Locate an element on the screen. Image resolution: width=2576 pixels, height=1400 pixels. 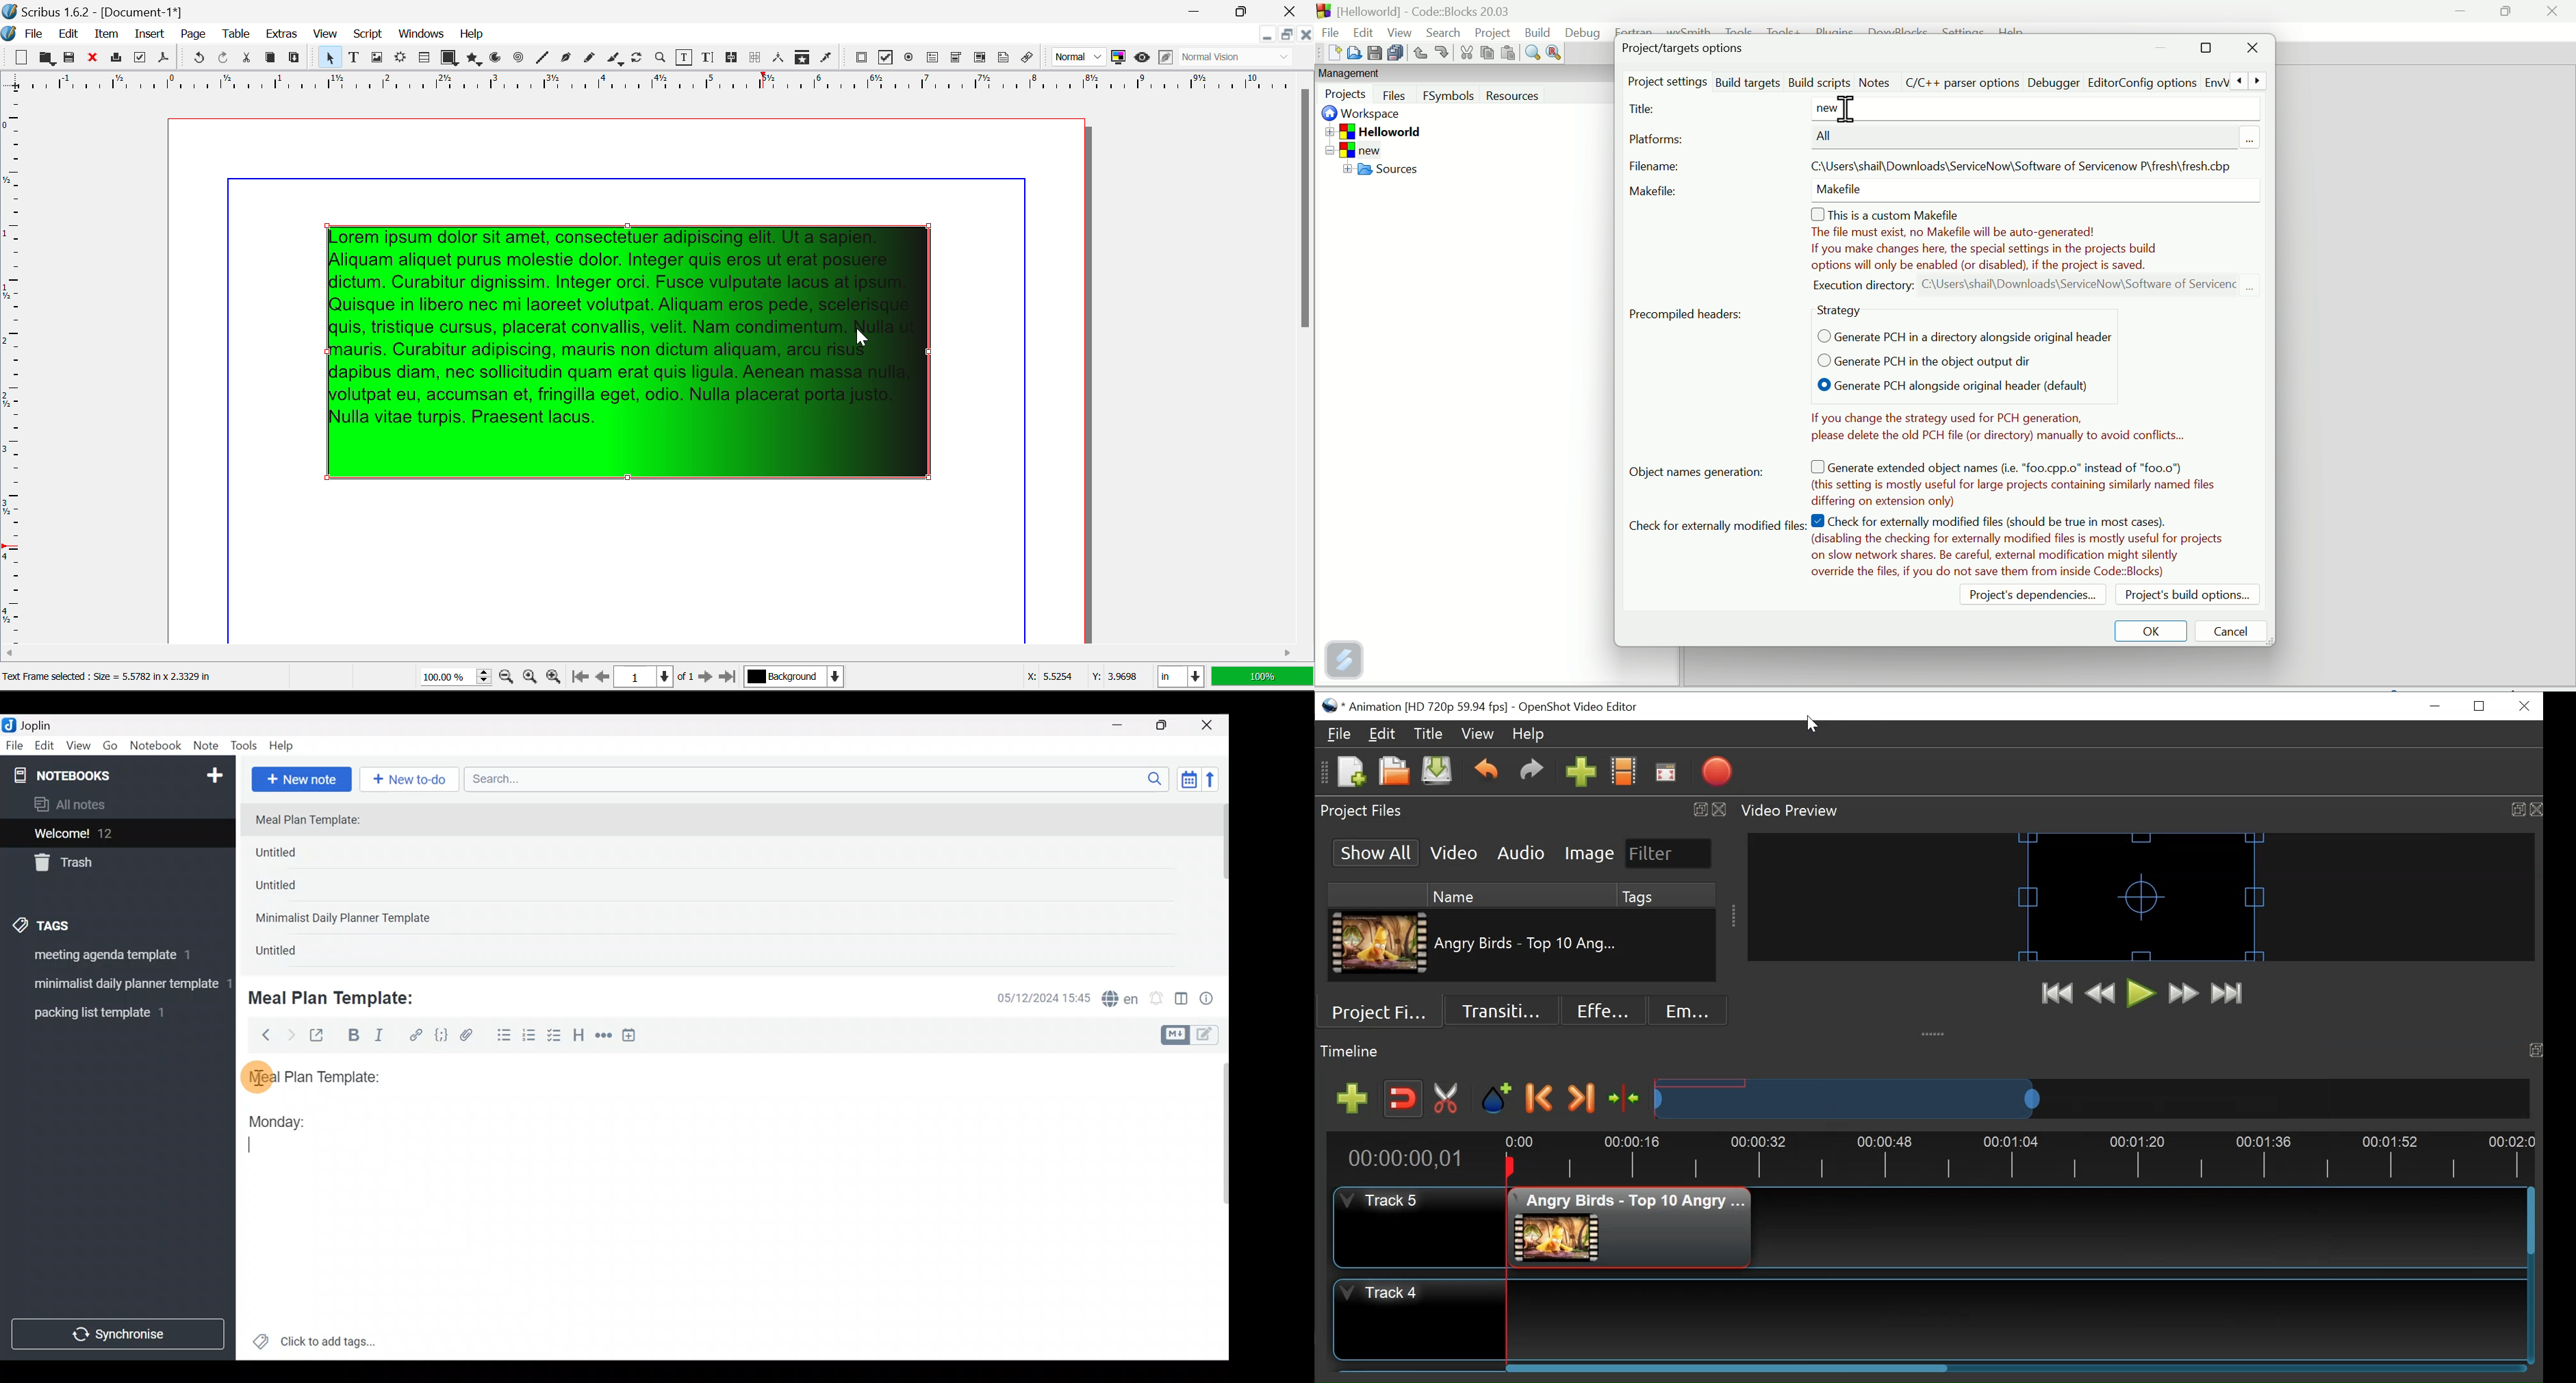
Zoom In is located at coordinates (554, 678).